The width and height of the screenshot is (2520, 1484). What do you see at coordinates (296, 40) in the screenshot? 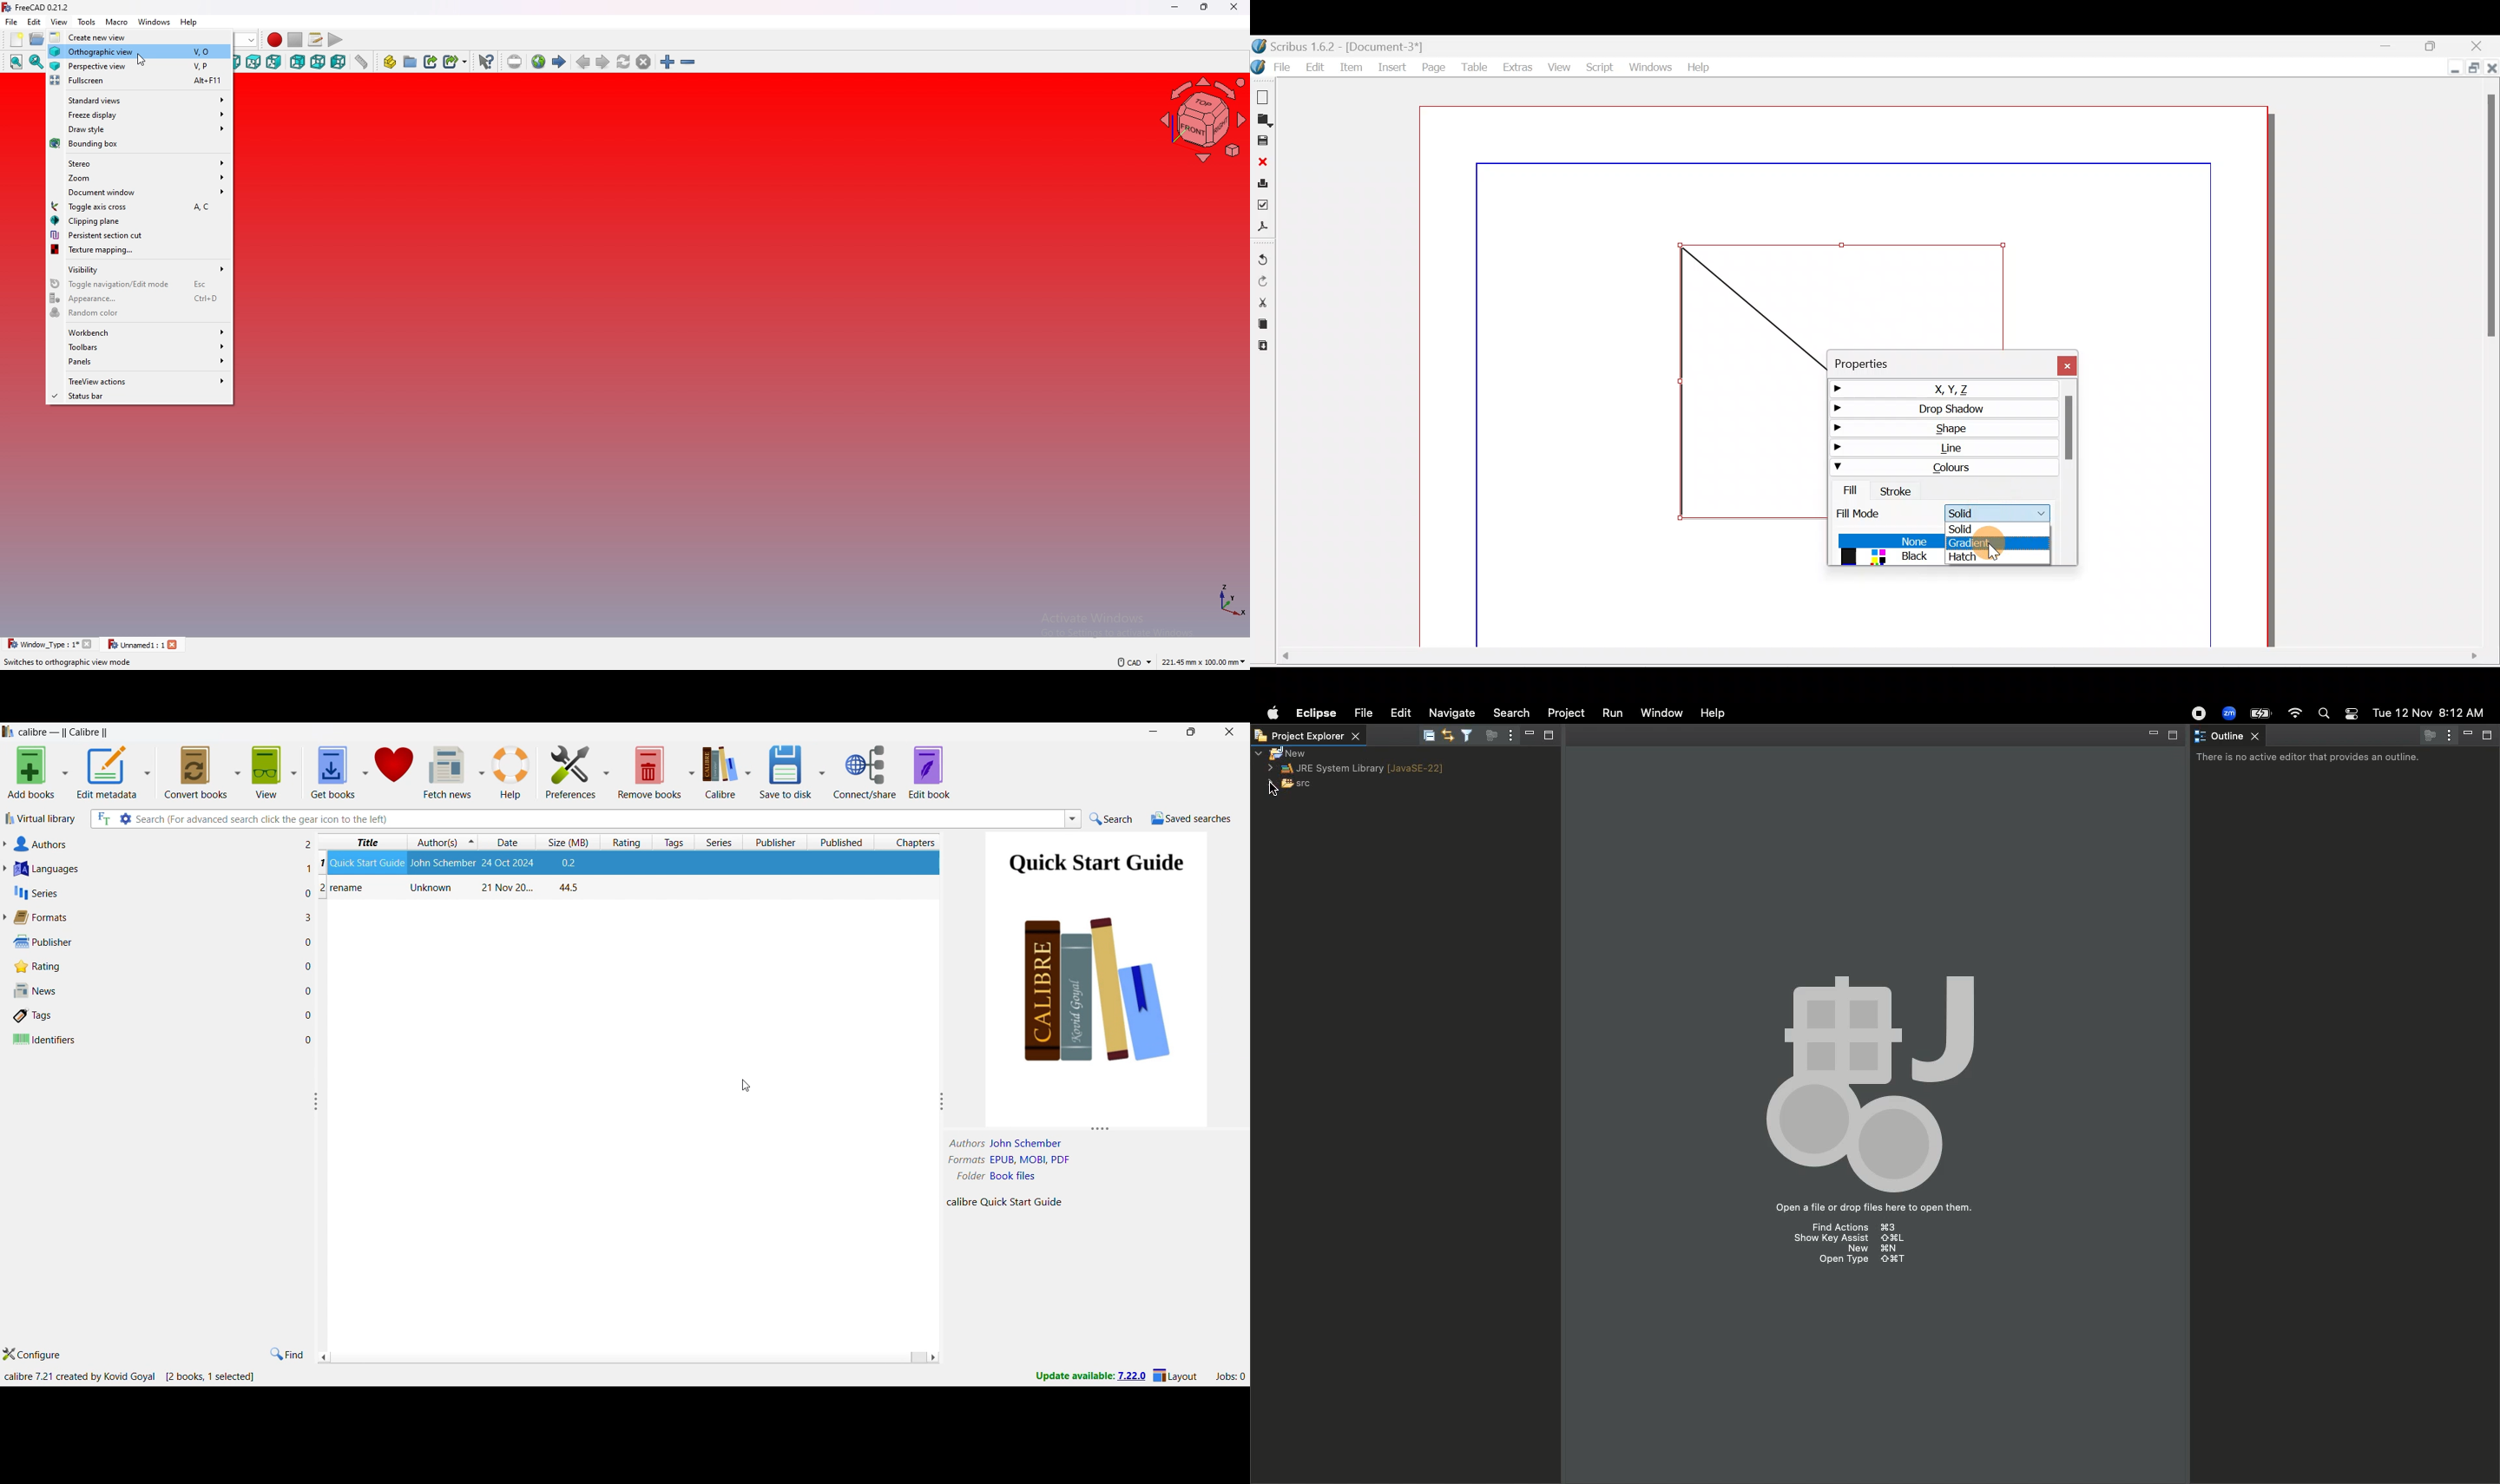
I see `stop macros` at bounding box center [296, 40].